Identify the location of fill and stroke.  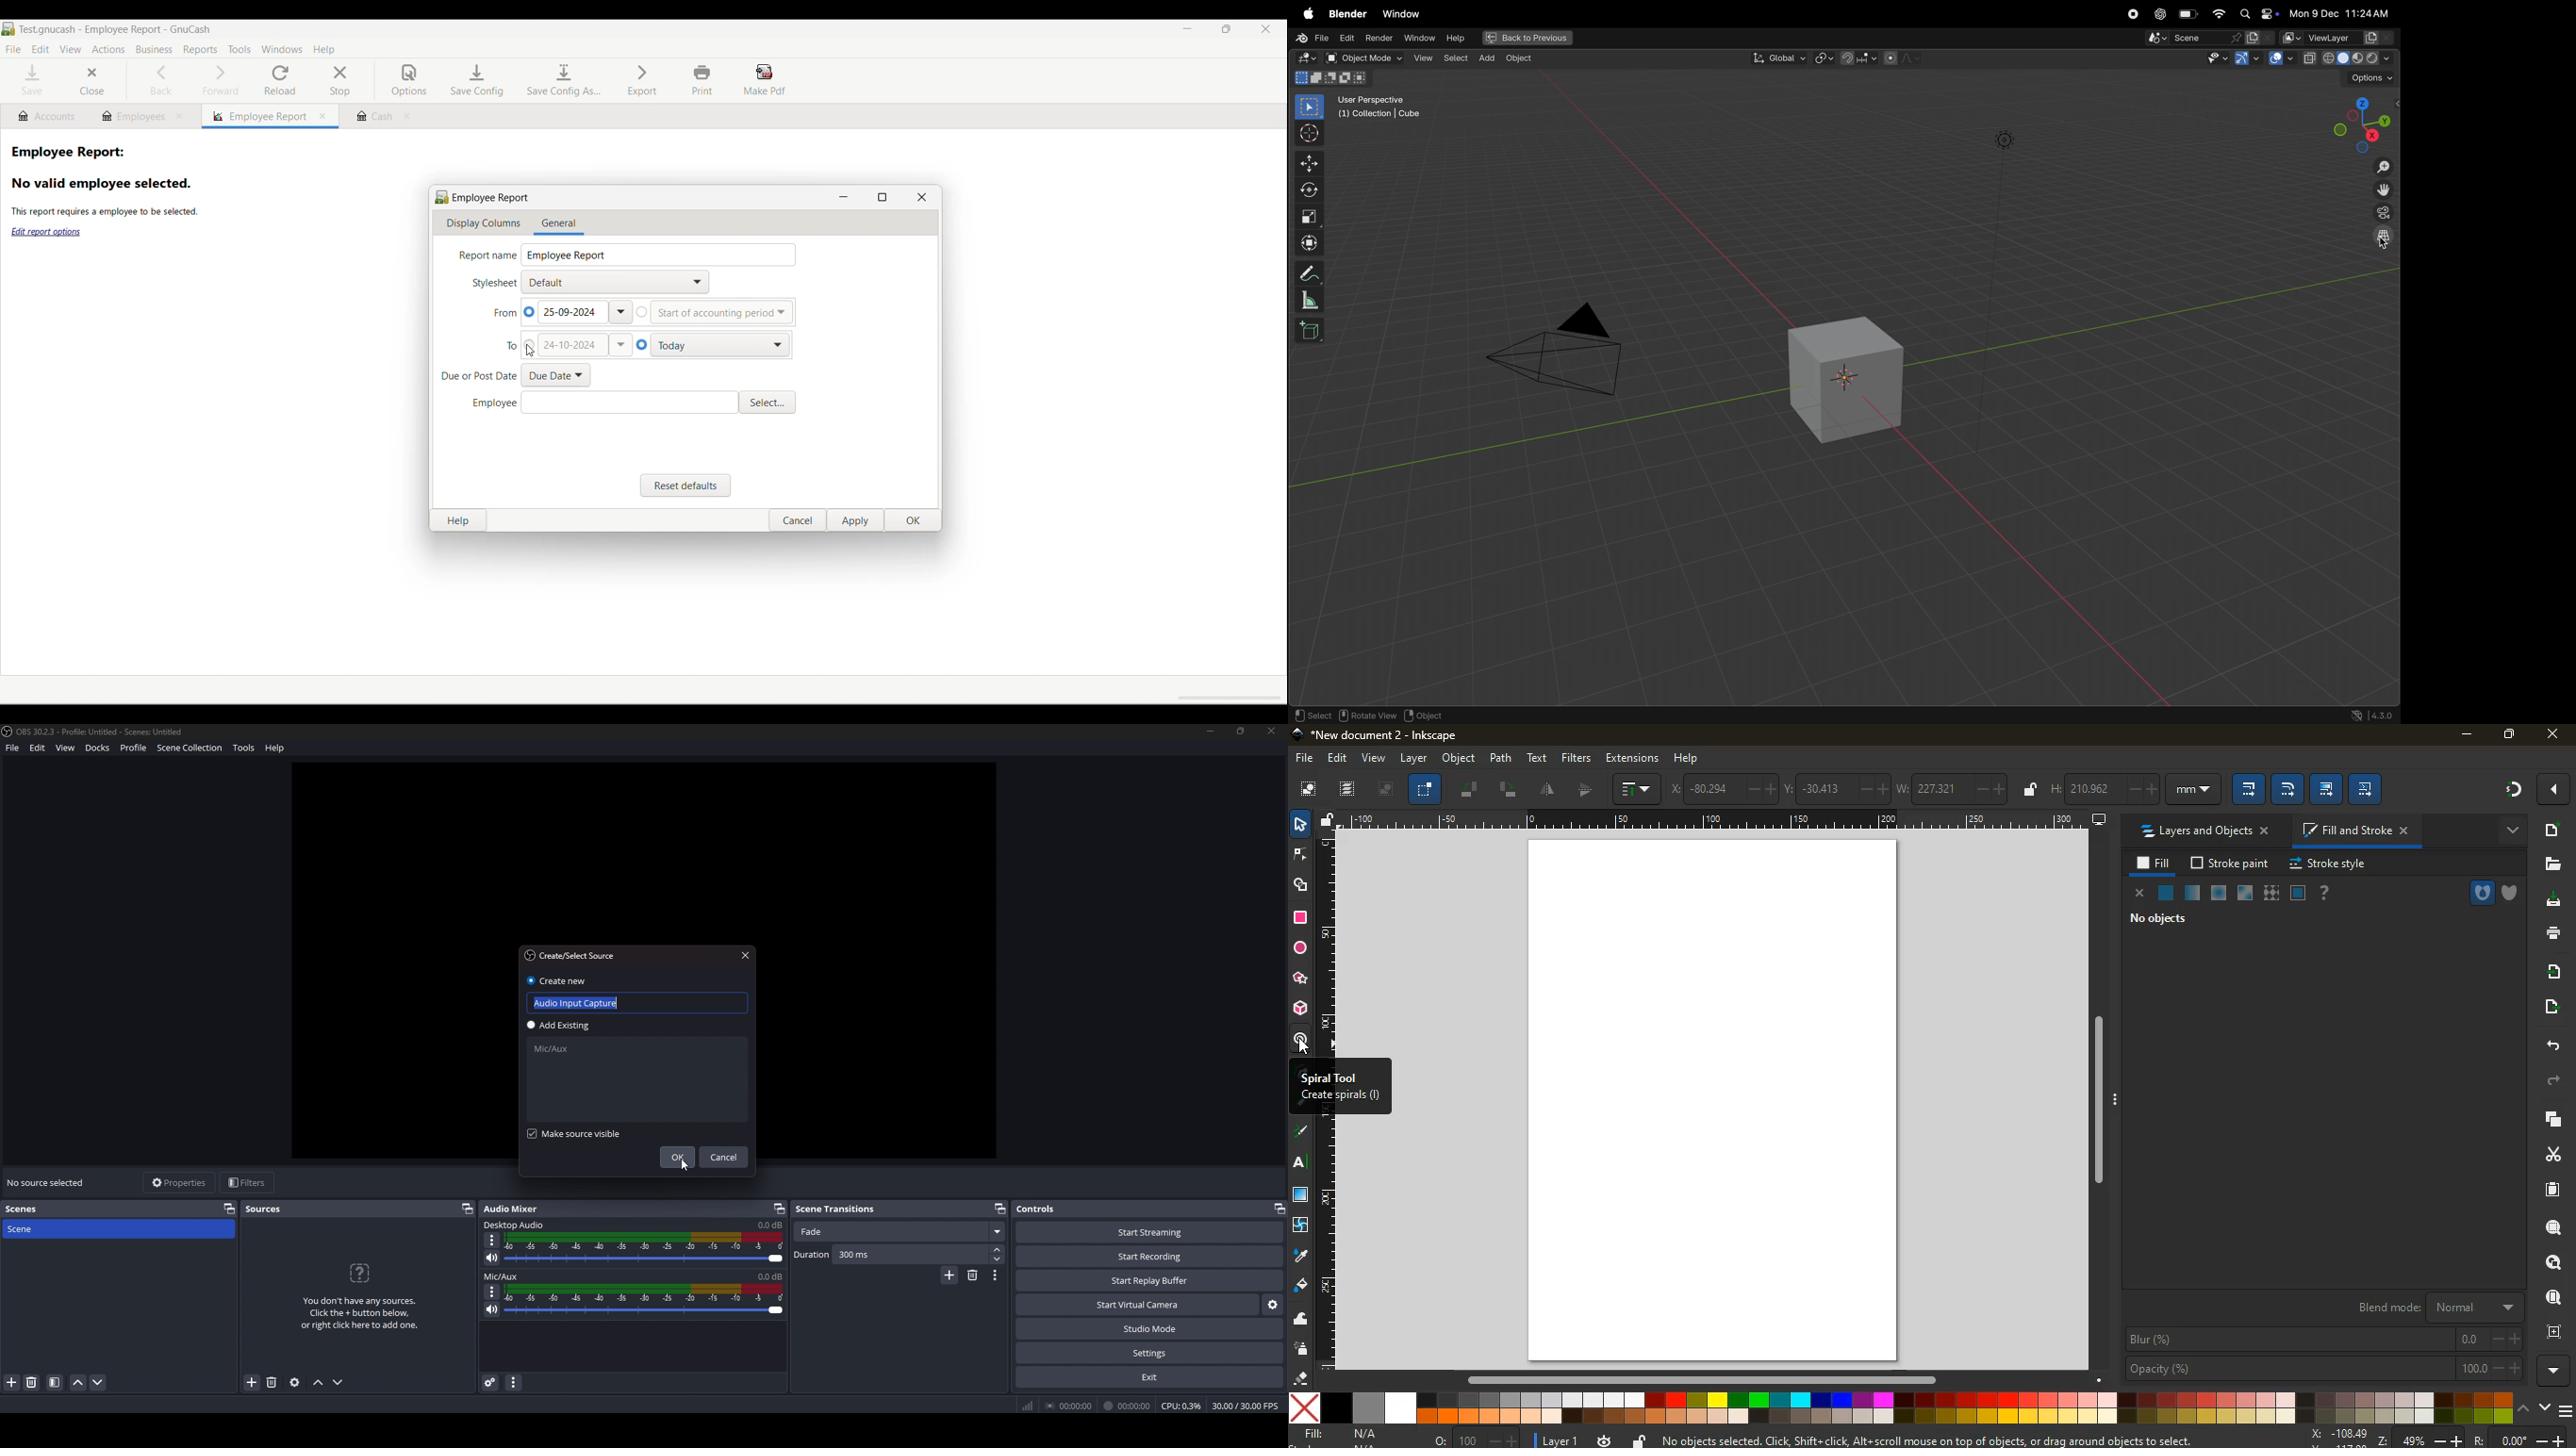
(2354, 831).